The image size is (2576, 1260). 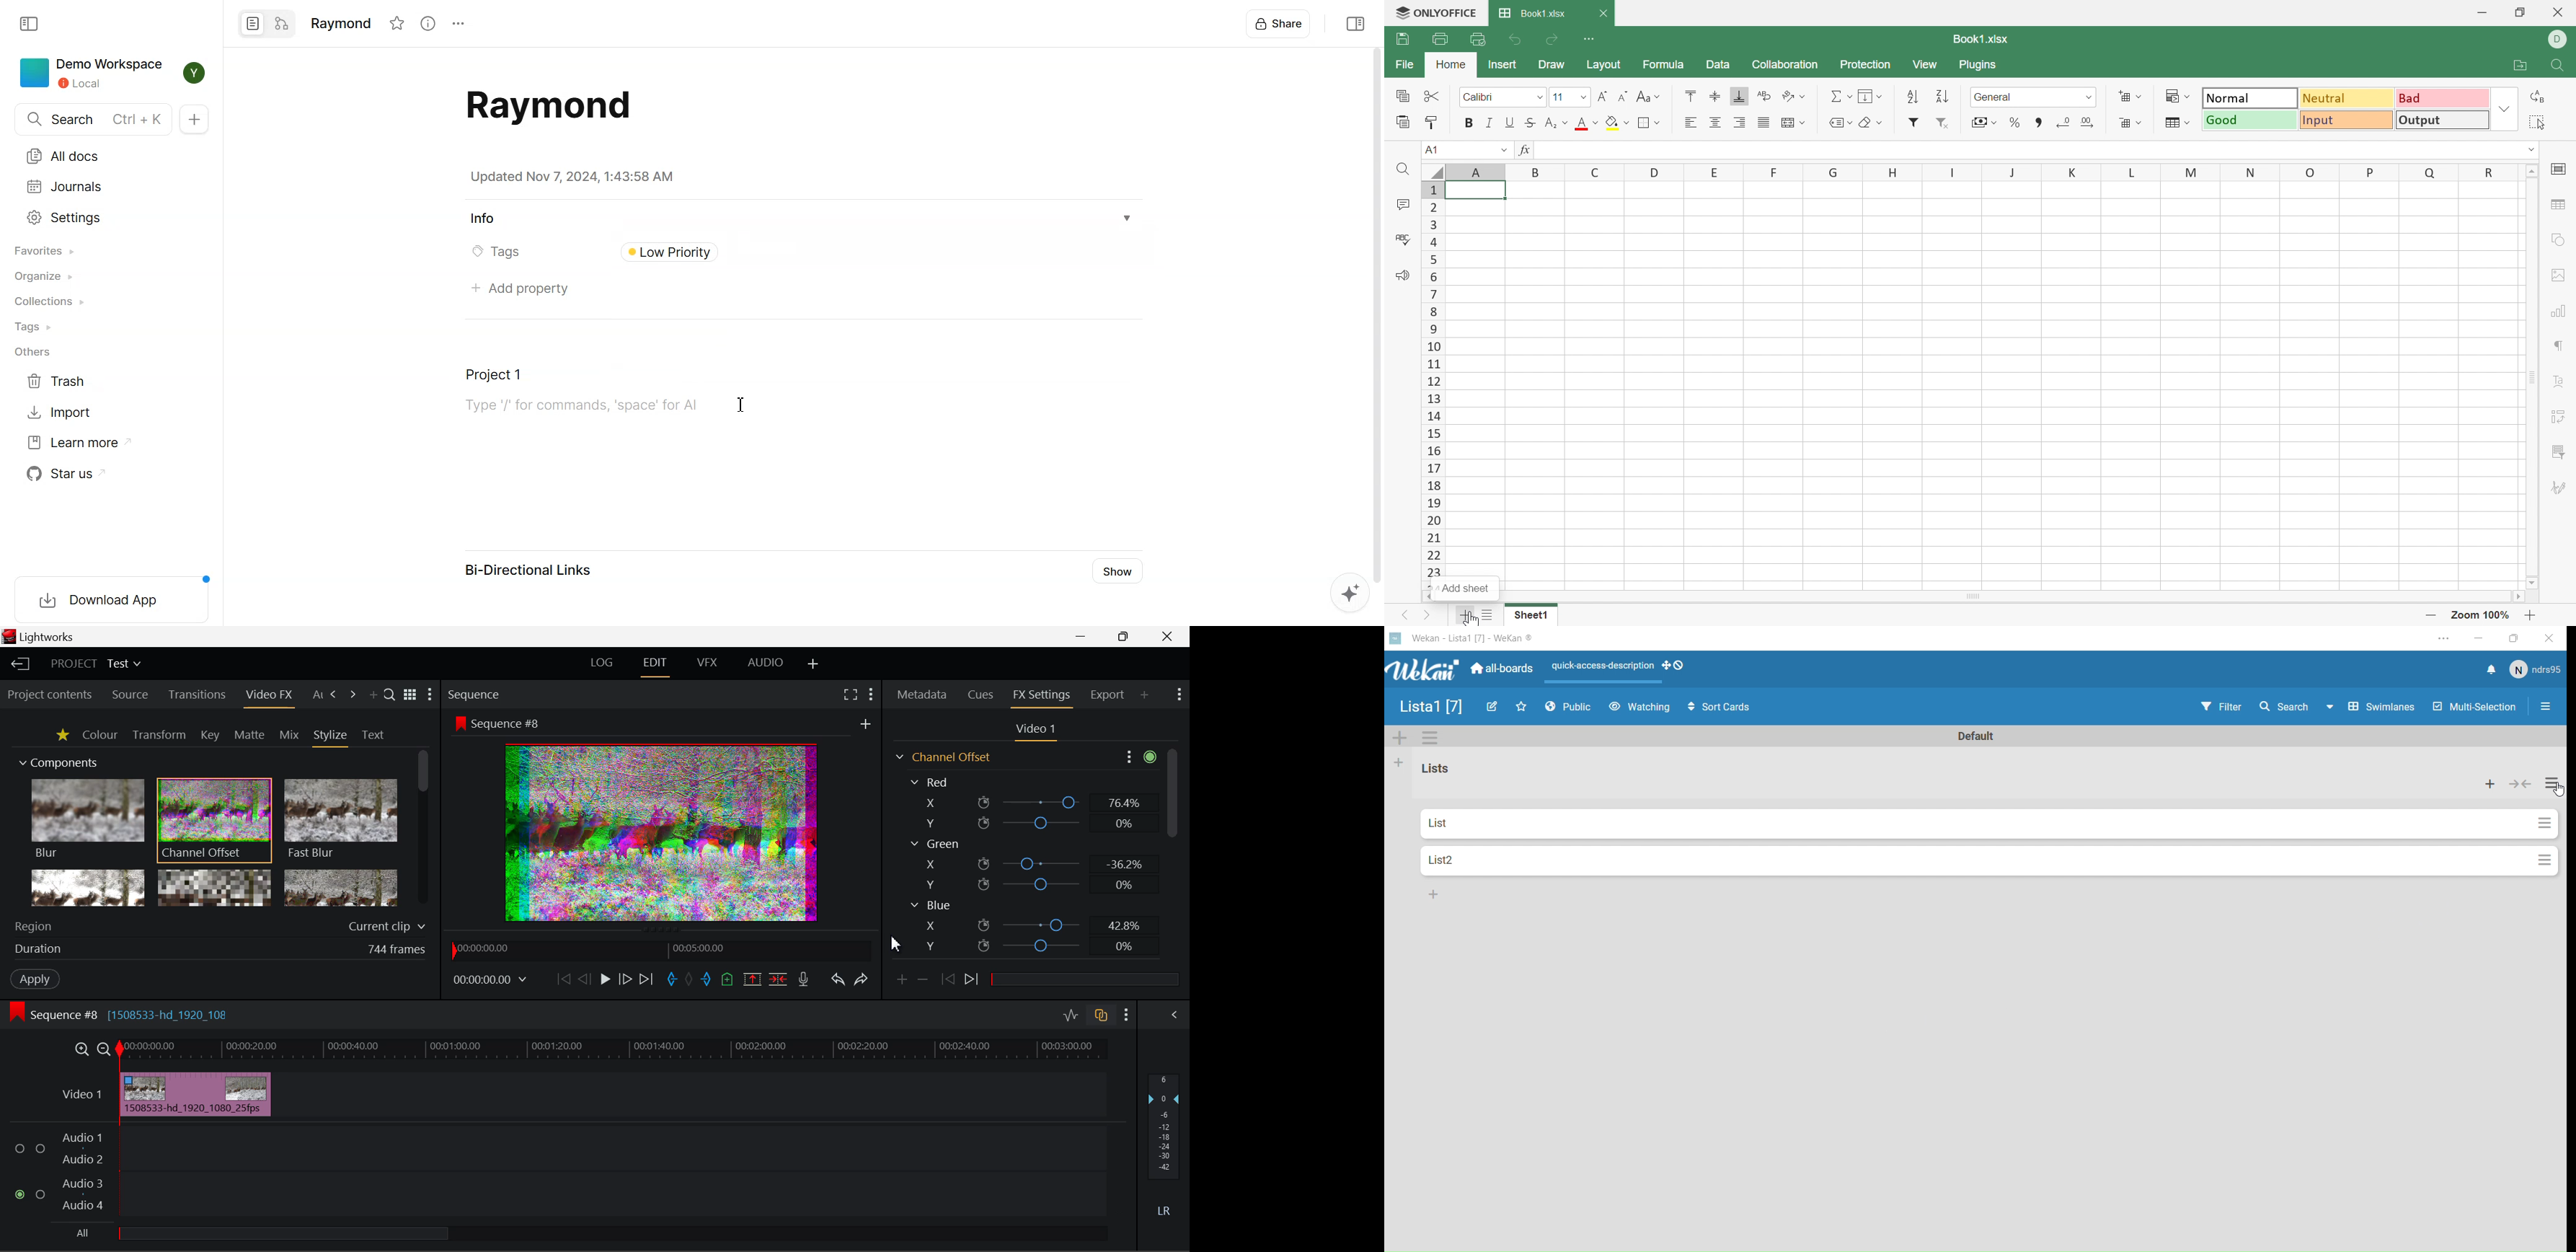 I want to click on Paste, so click(x=1400, y=122).